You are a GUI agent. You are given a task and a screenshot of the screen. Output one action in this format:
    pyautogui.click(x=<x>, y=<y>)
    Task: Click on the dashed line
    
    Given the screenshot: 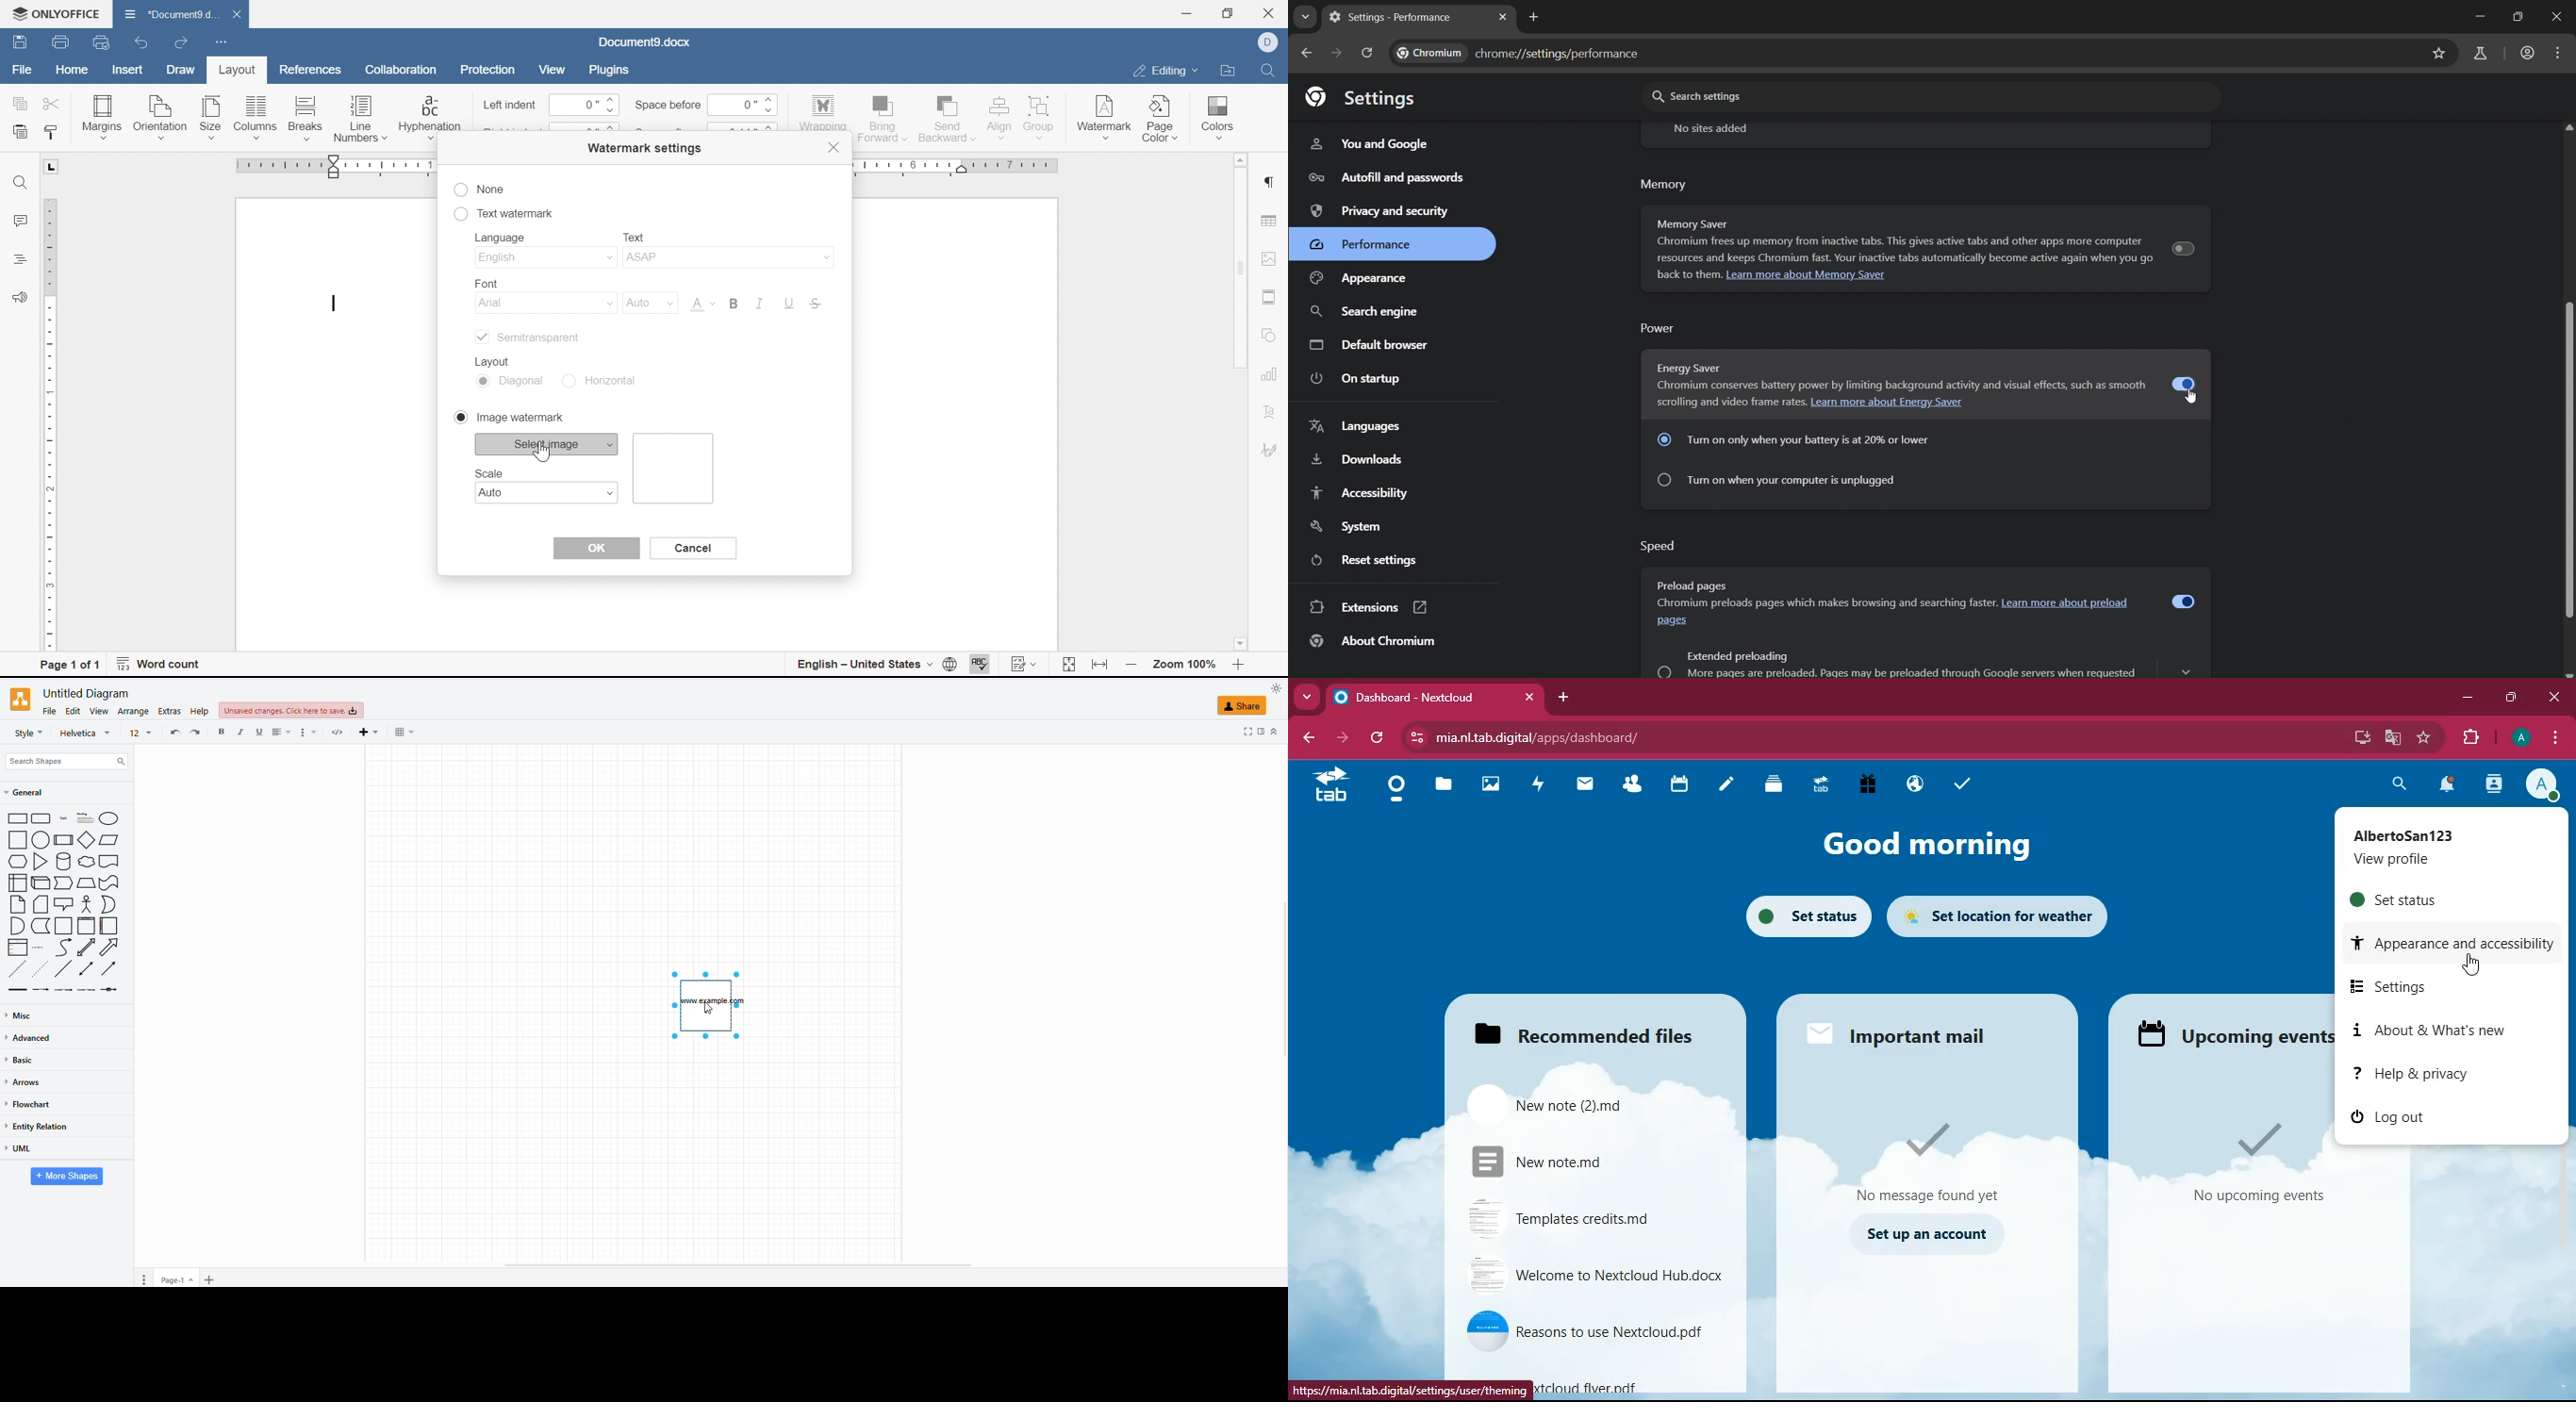 What is the action you would take?
    pyautogui.click(x=18, y=968)
    